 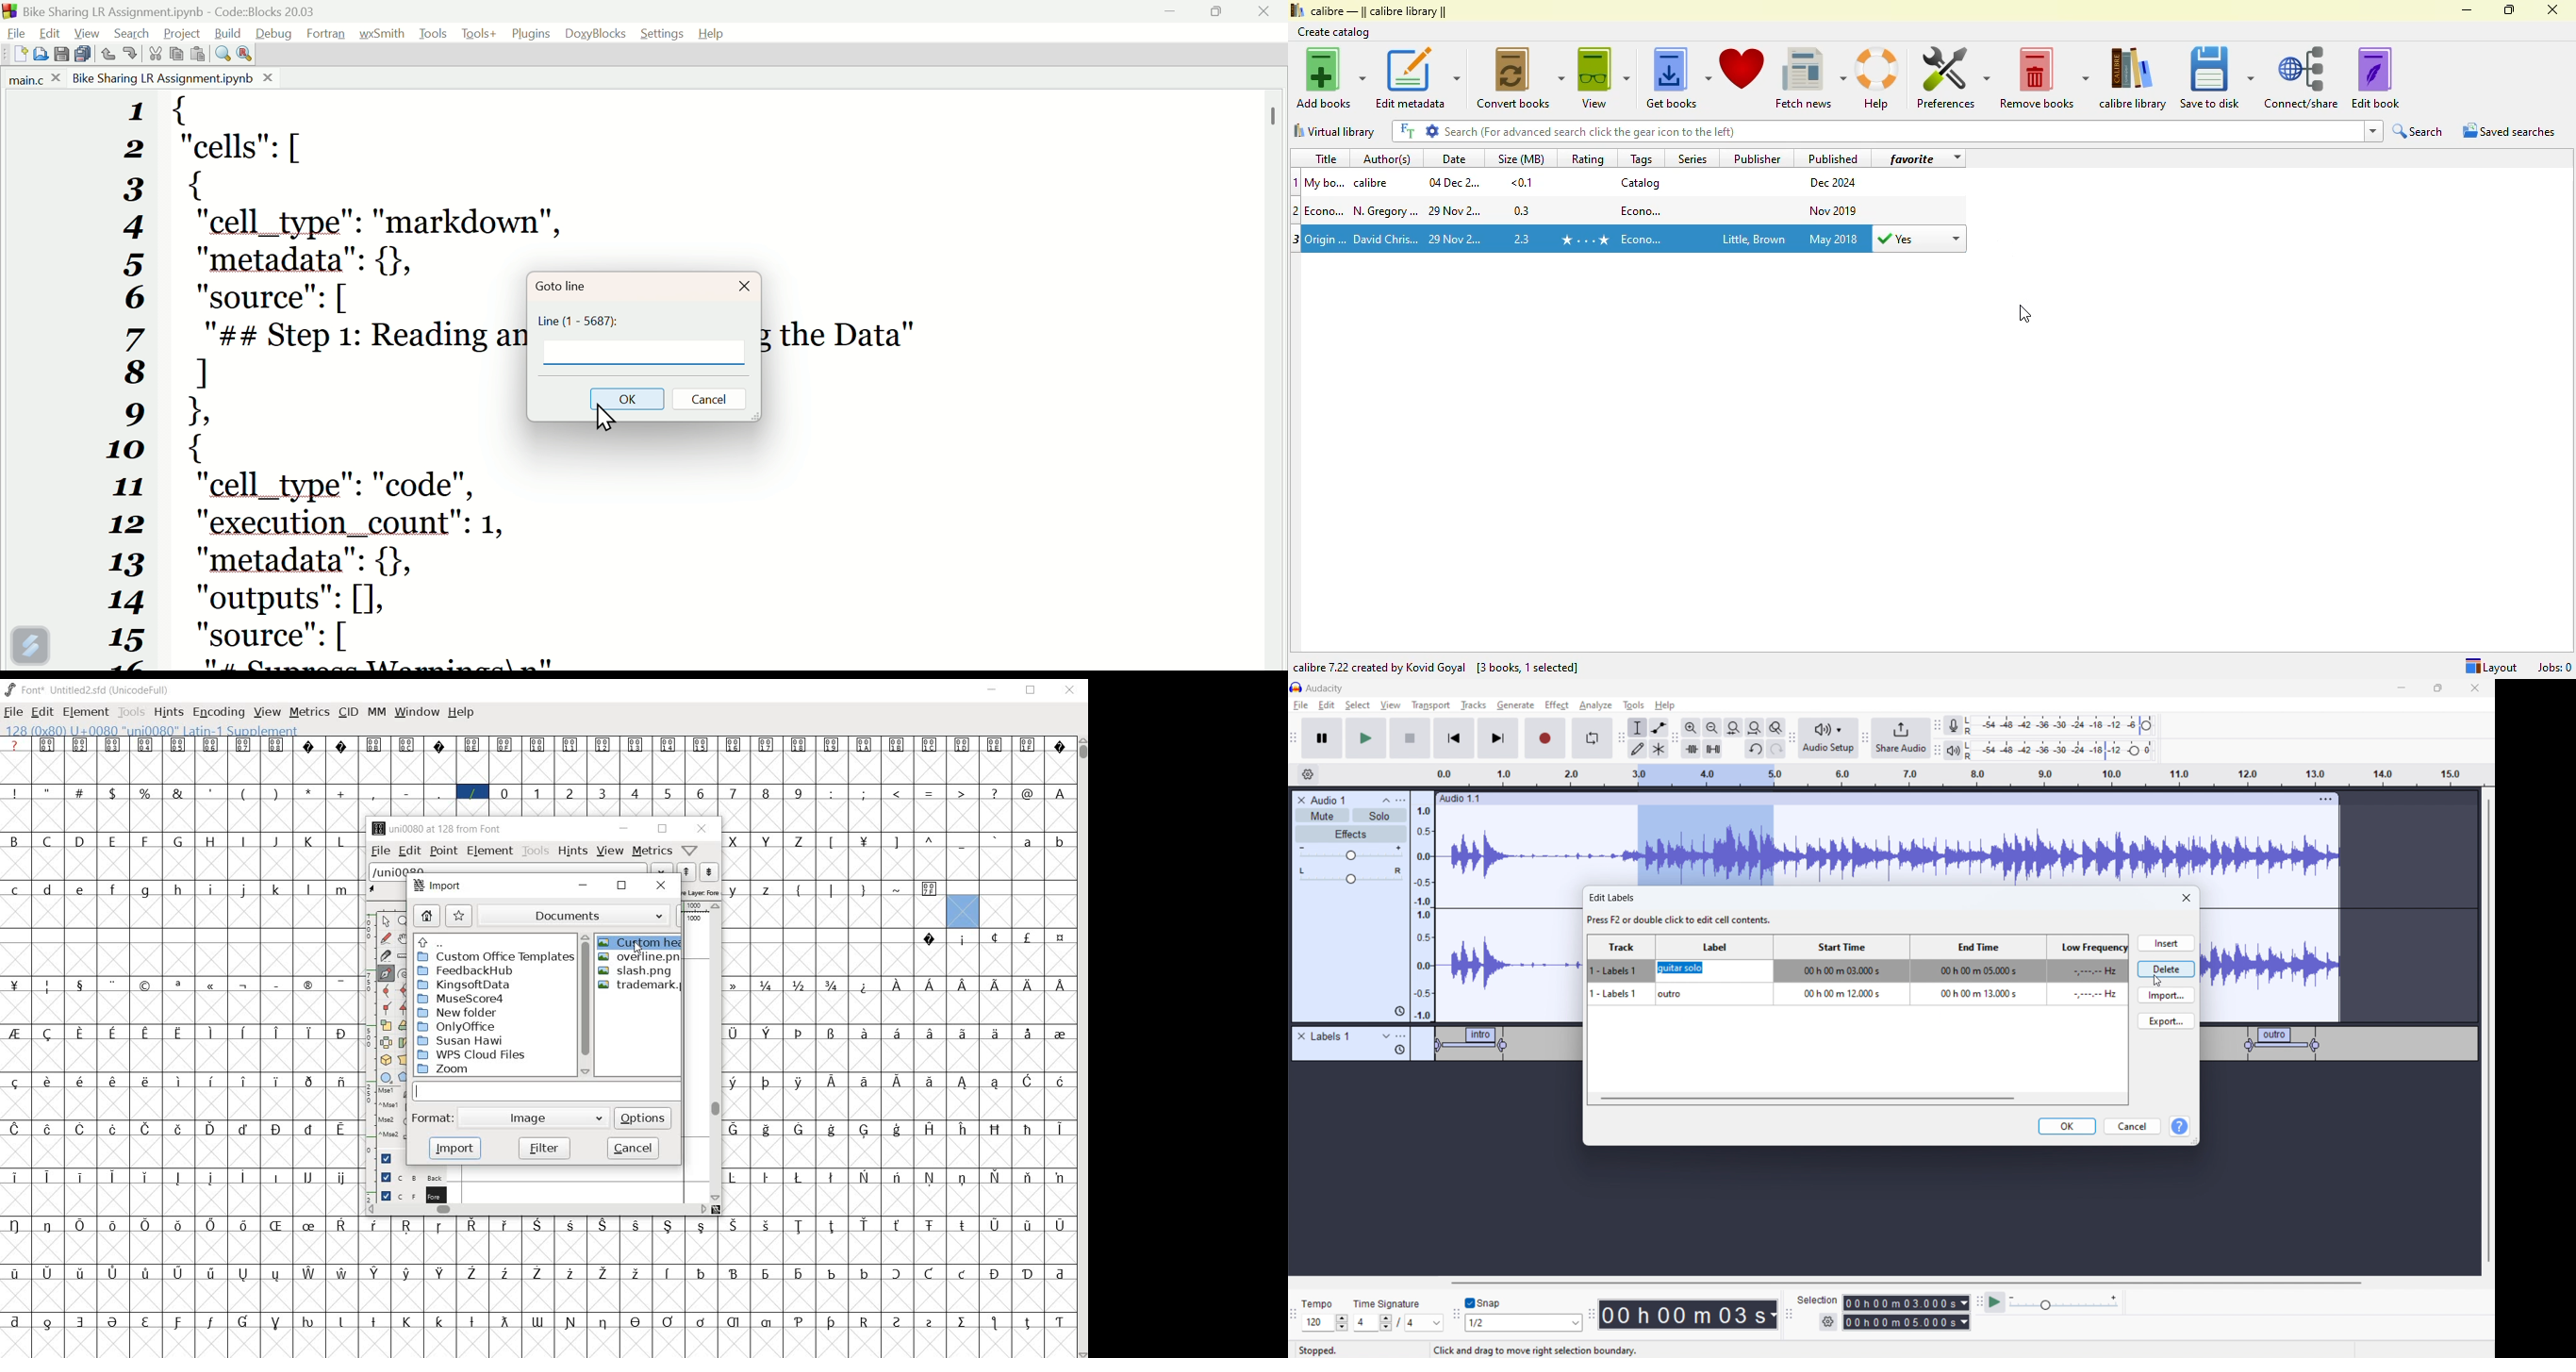 What do you see at coordinates (832, 1130) in the screenshot?
I see `glyph` at bounding box center [832, 1130].